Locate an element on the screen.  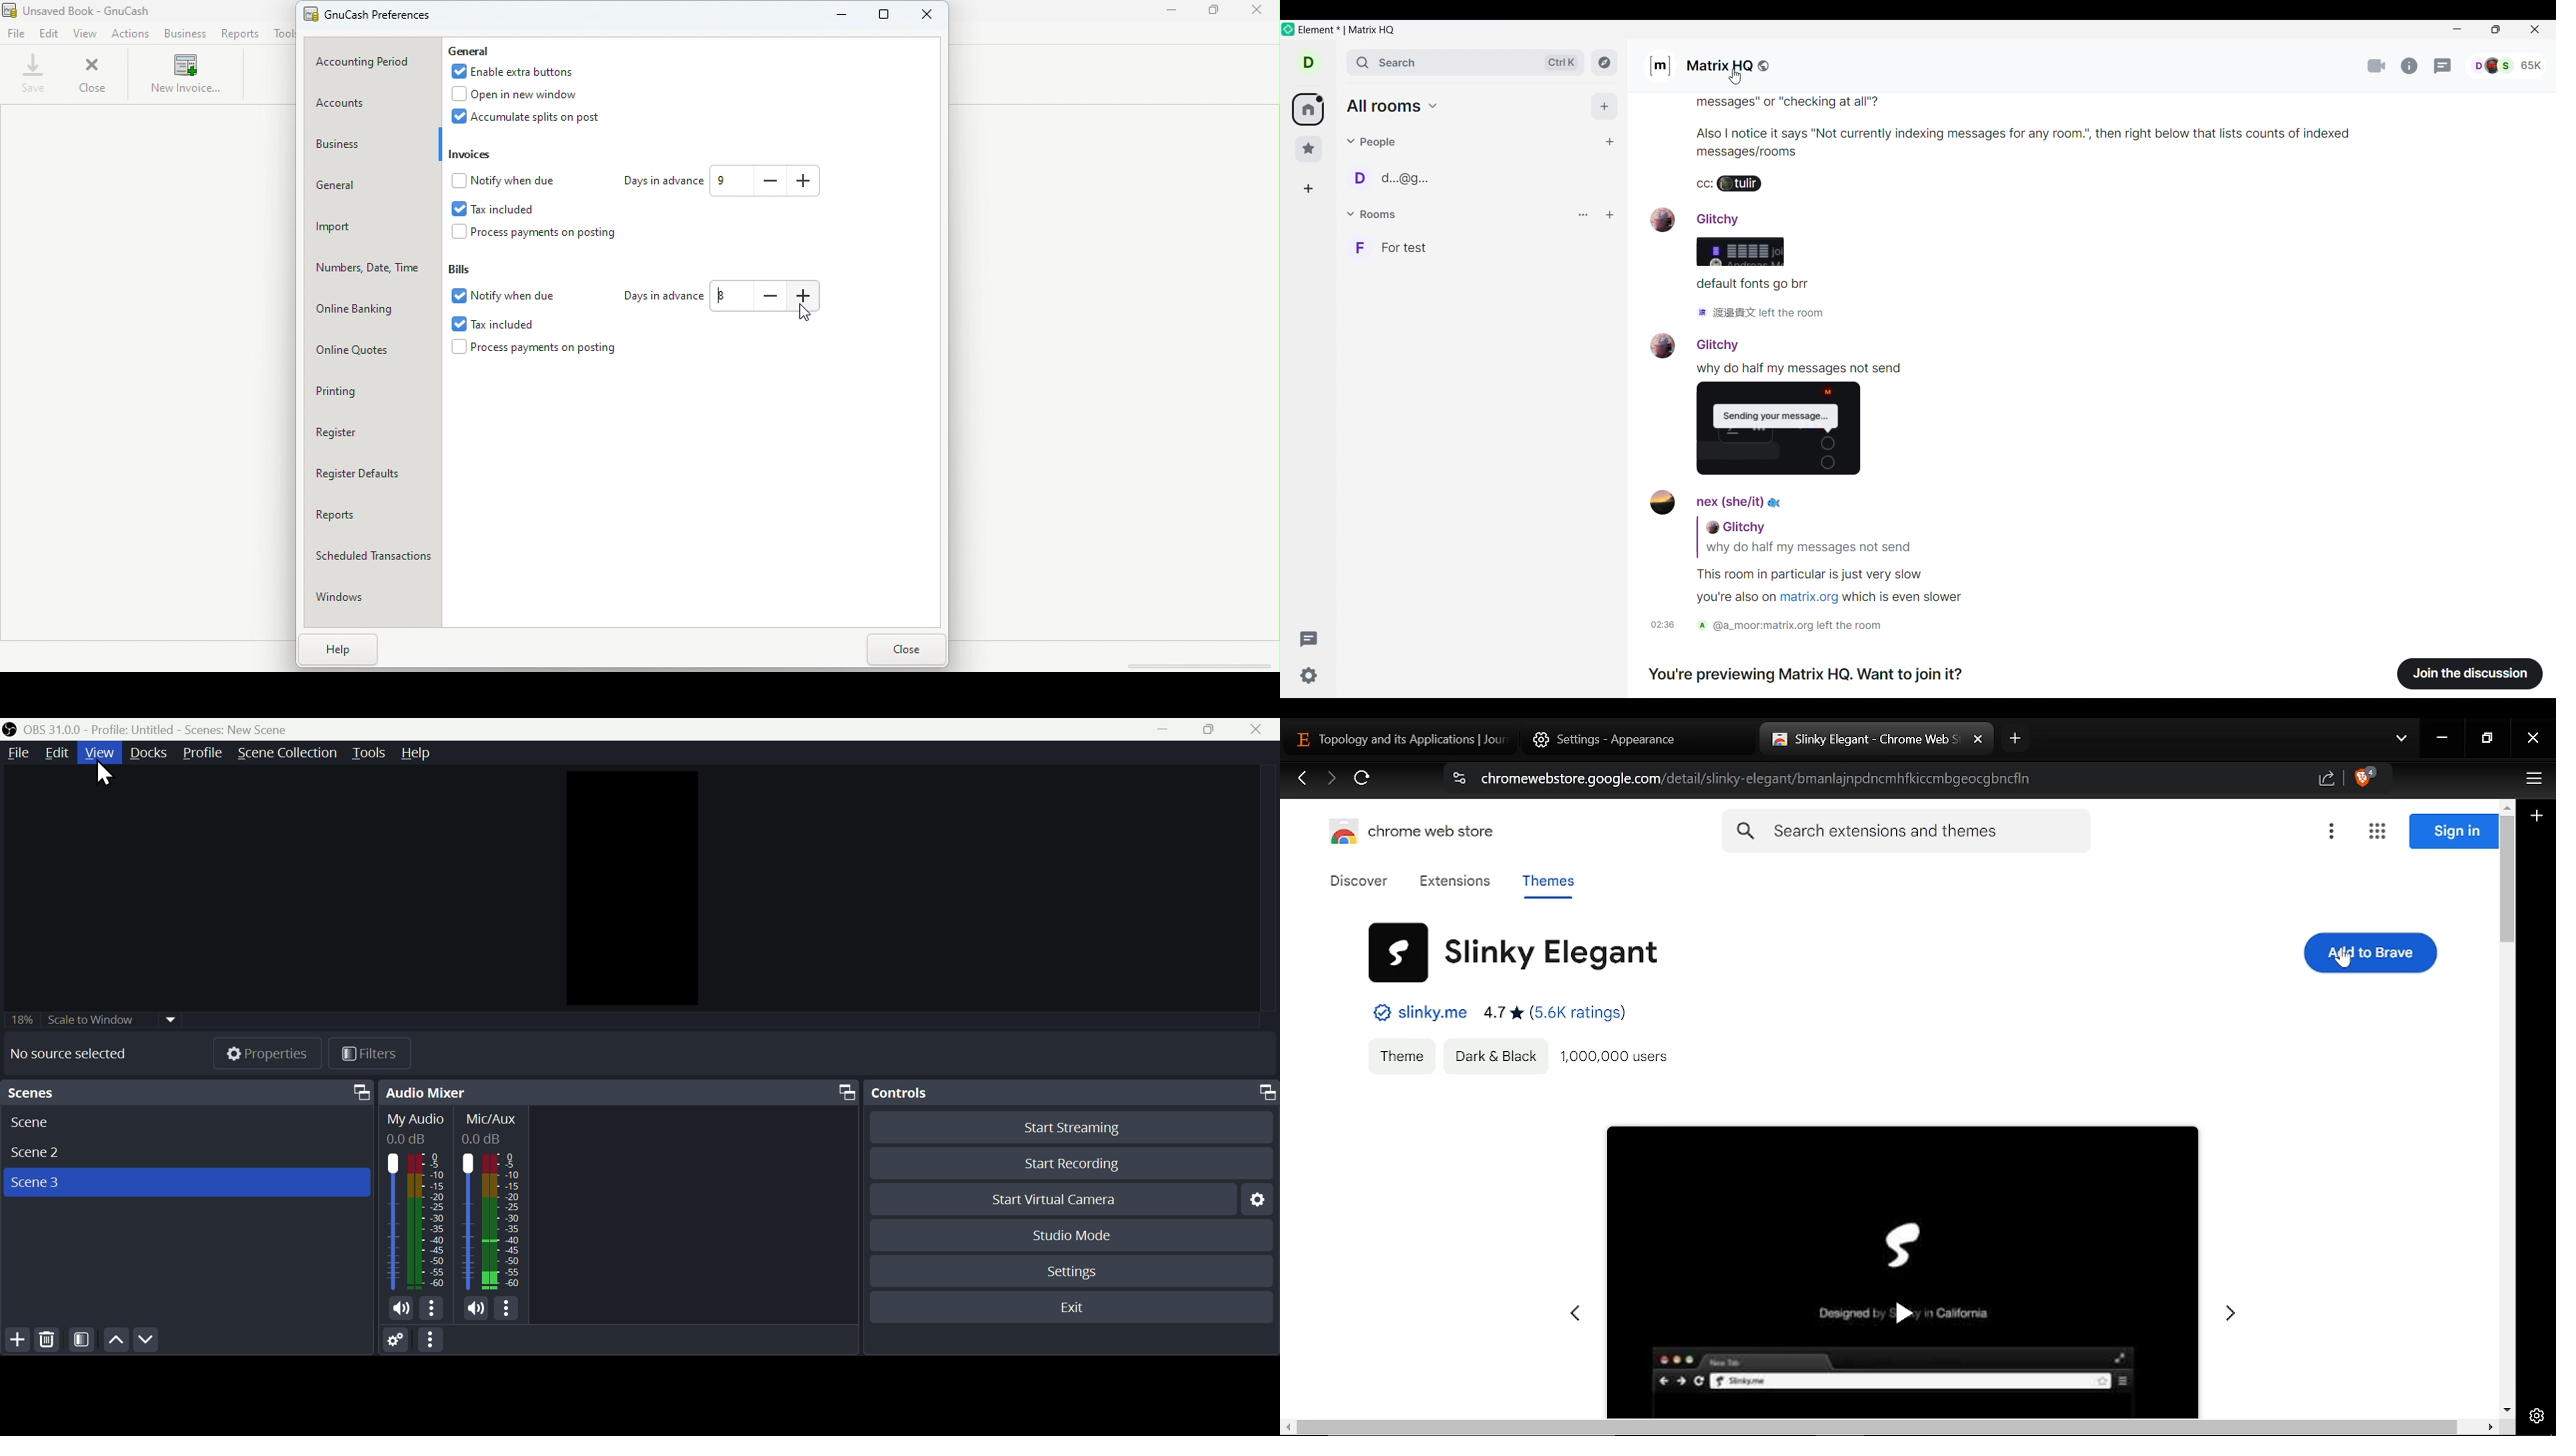
General is located at coordinates (370, 187).